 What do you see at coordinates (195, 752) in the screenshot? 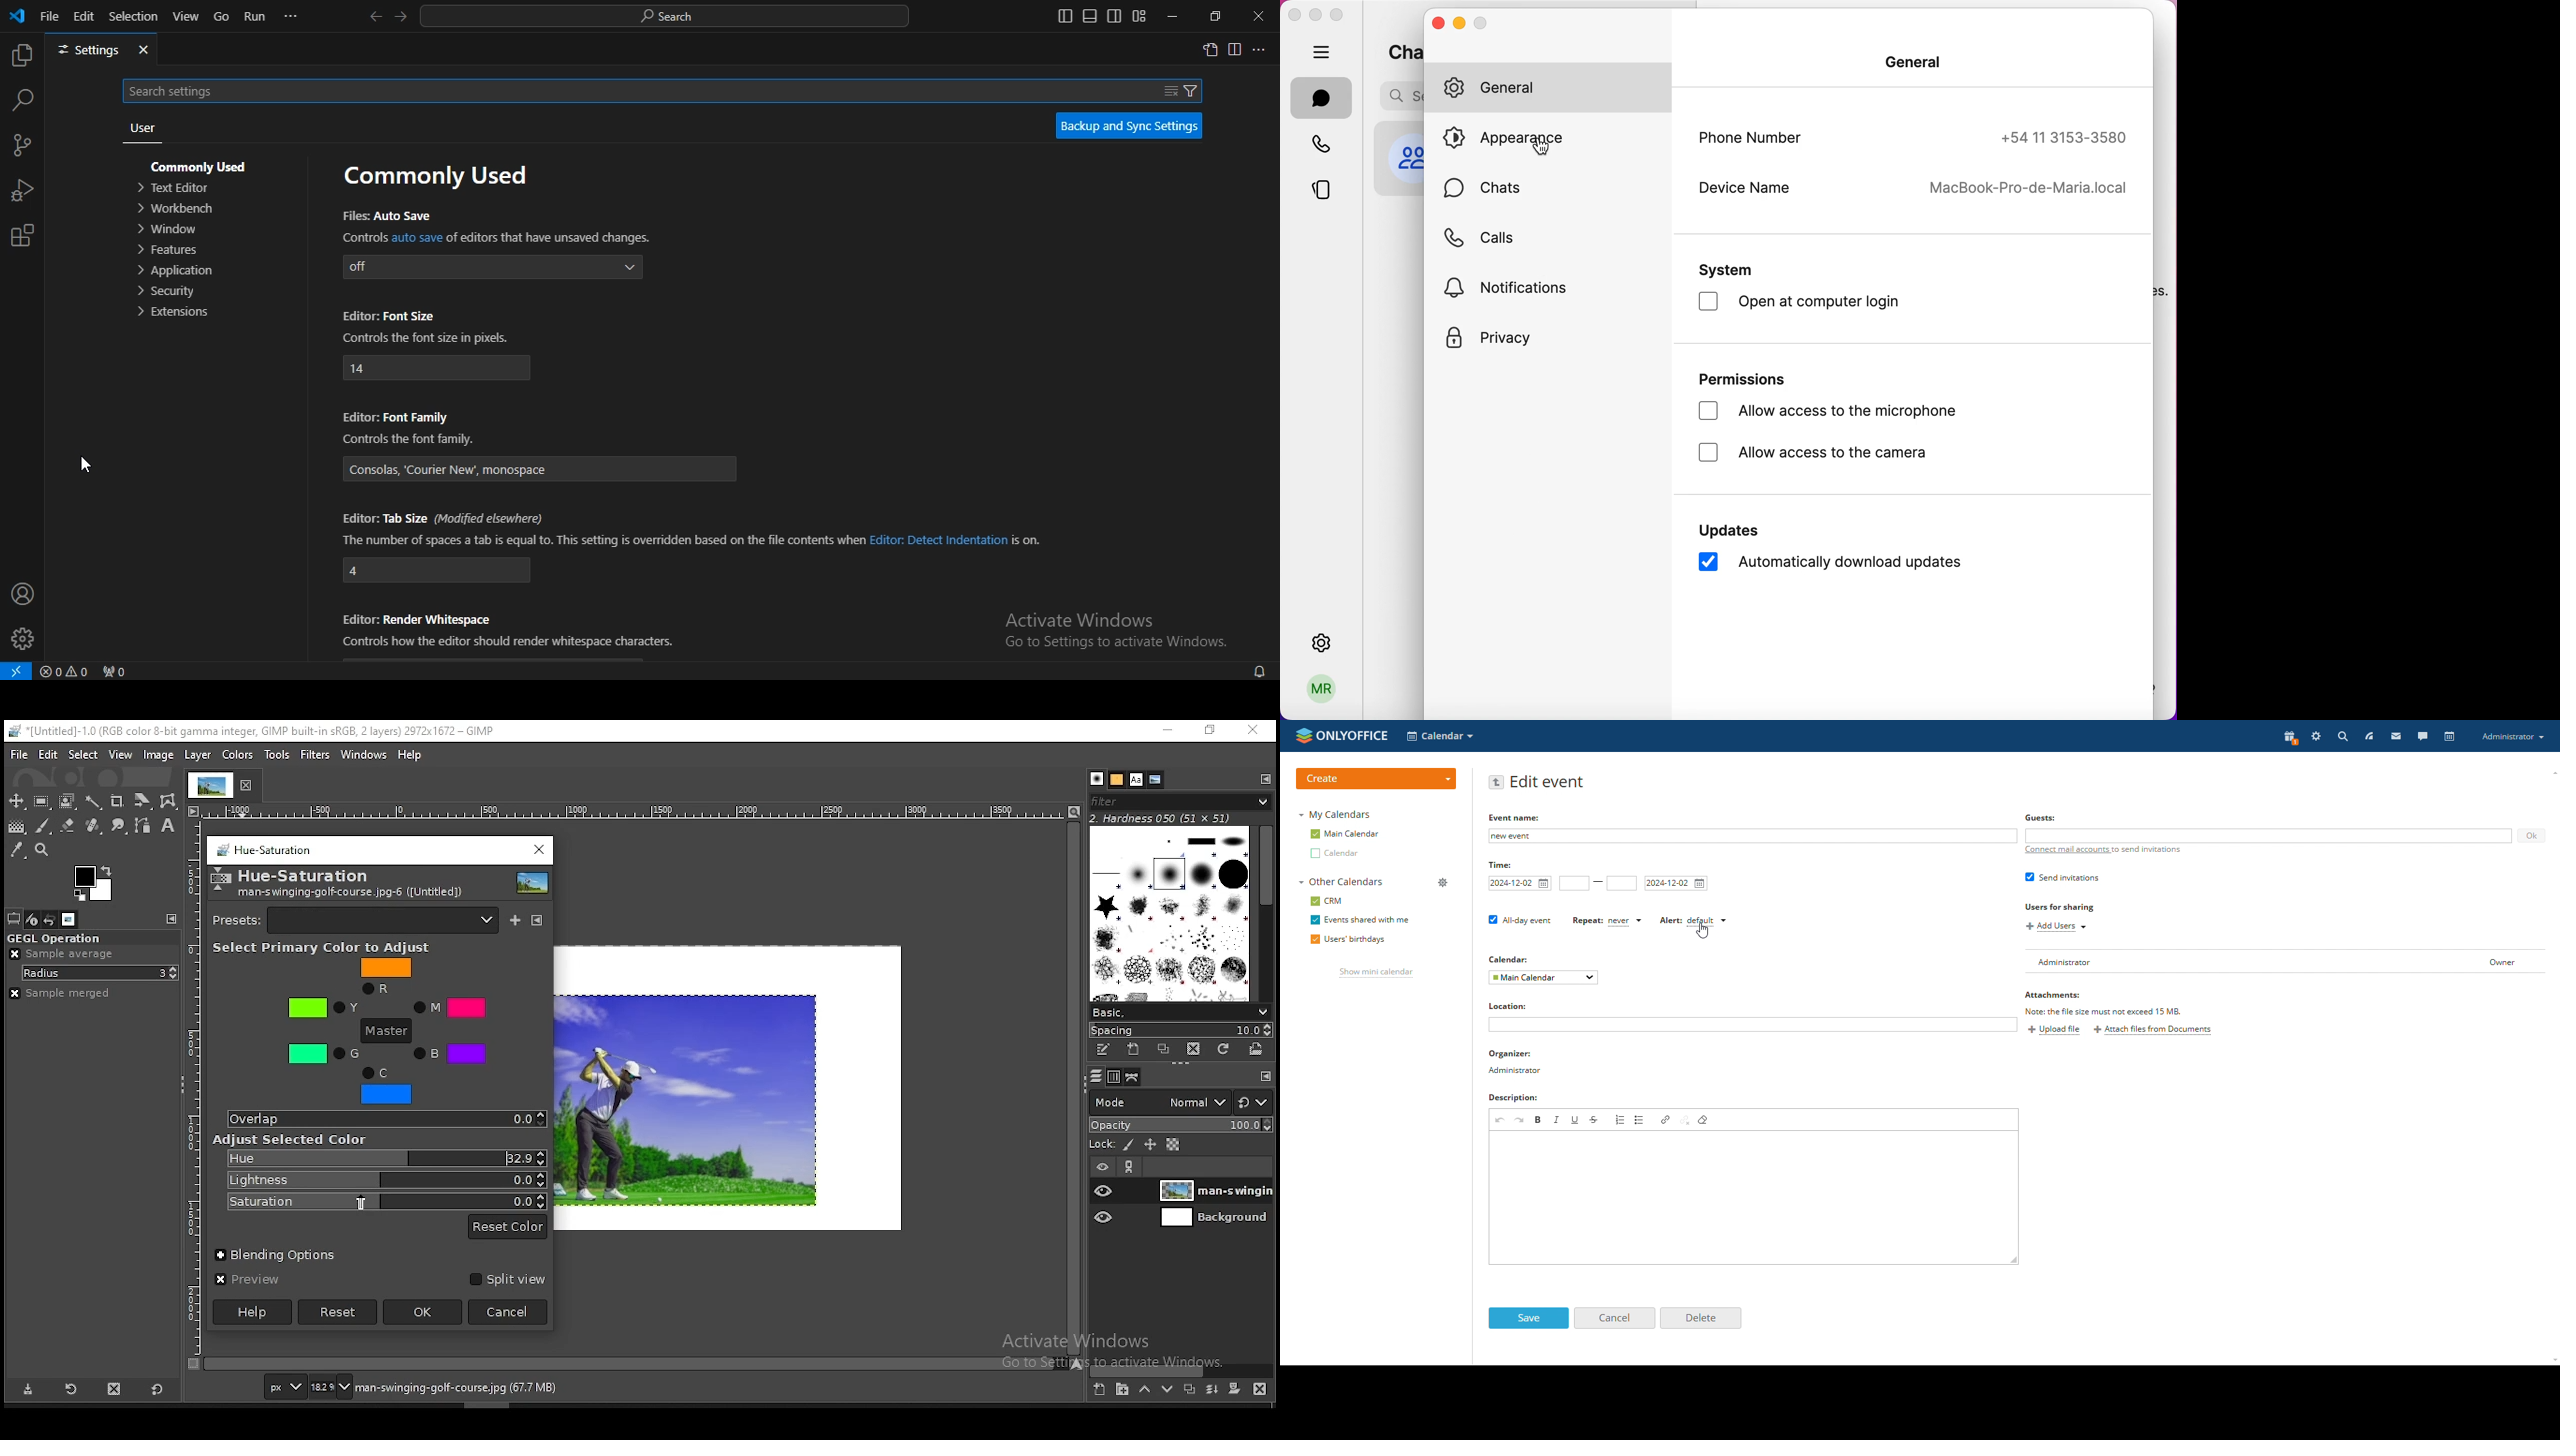
I see `layer` at bounding box center [195, 752].